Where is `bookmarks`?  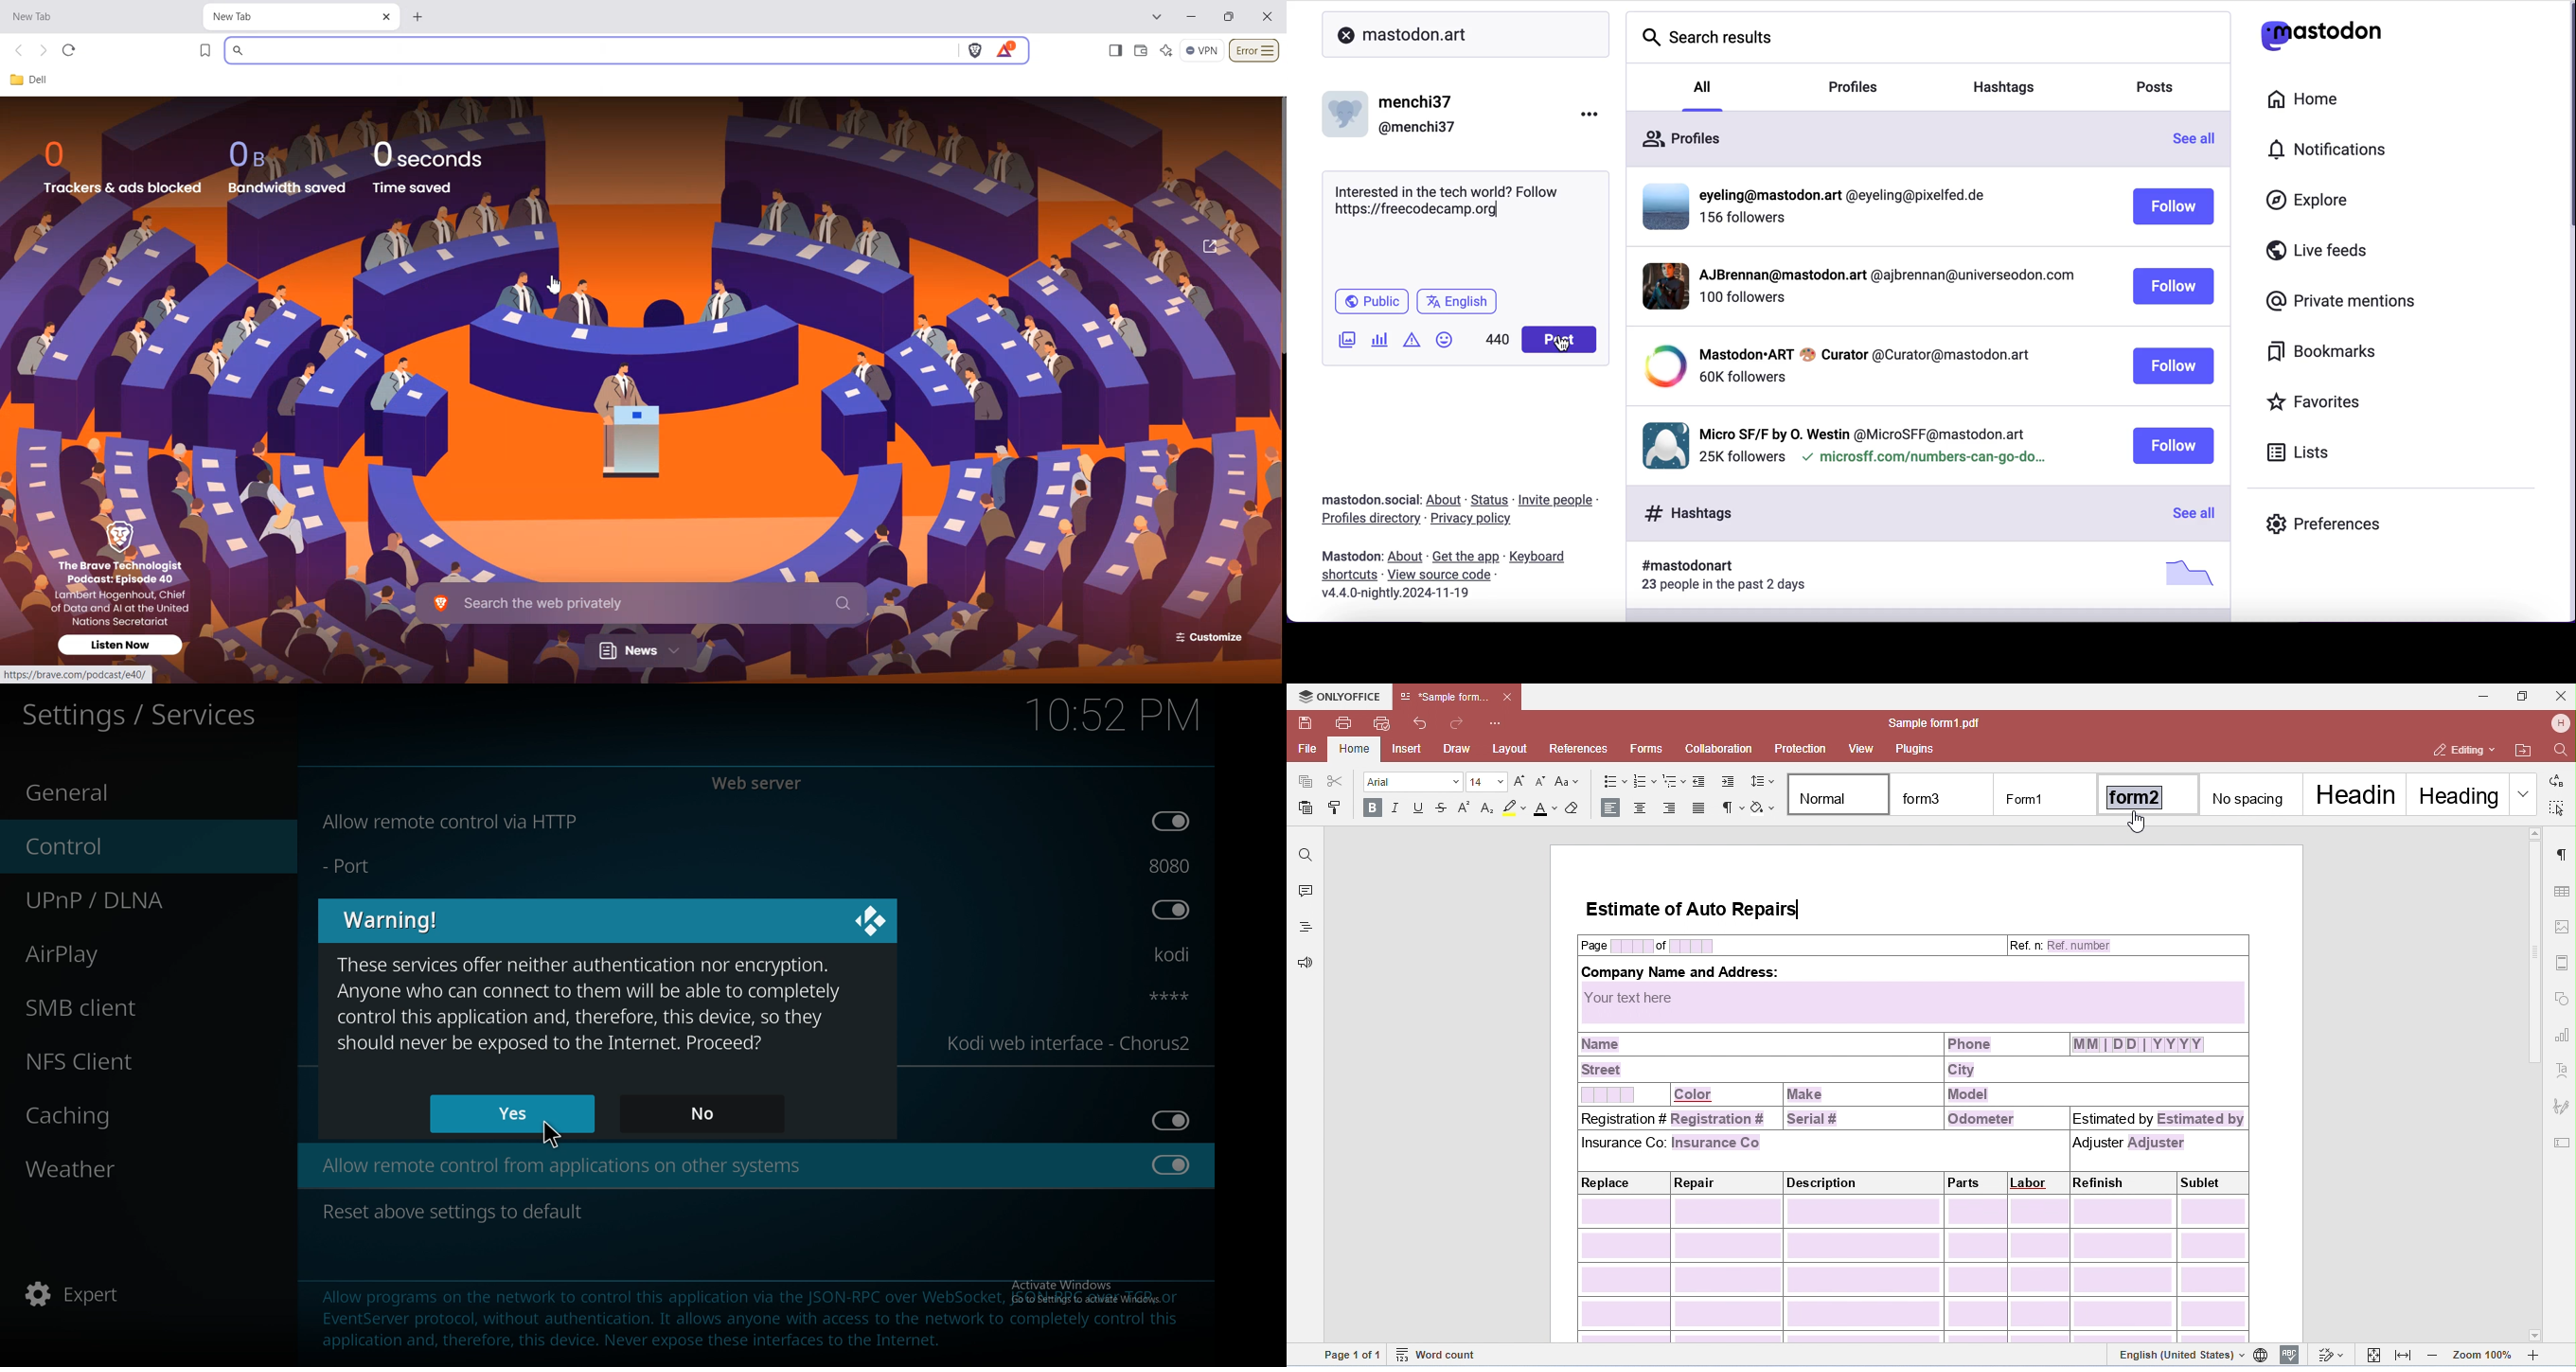 bookmarks is located at coordinates (2321, 351).